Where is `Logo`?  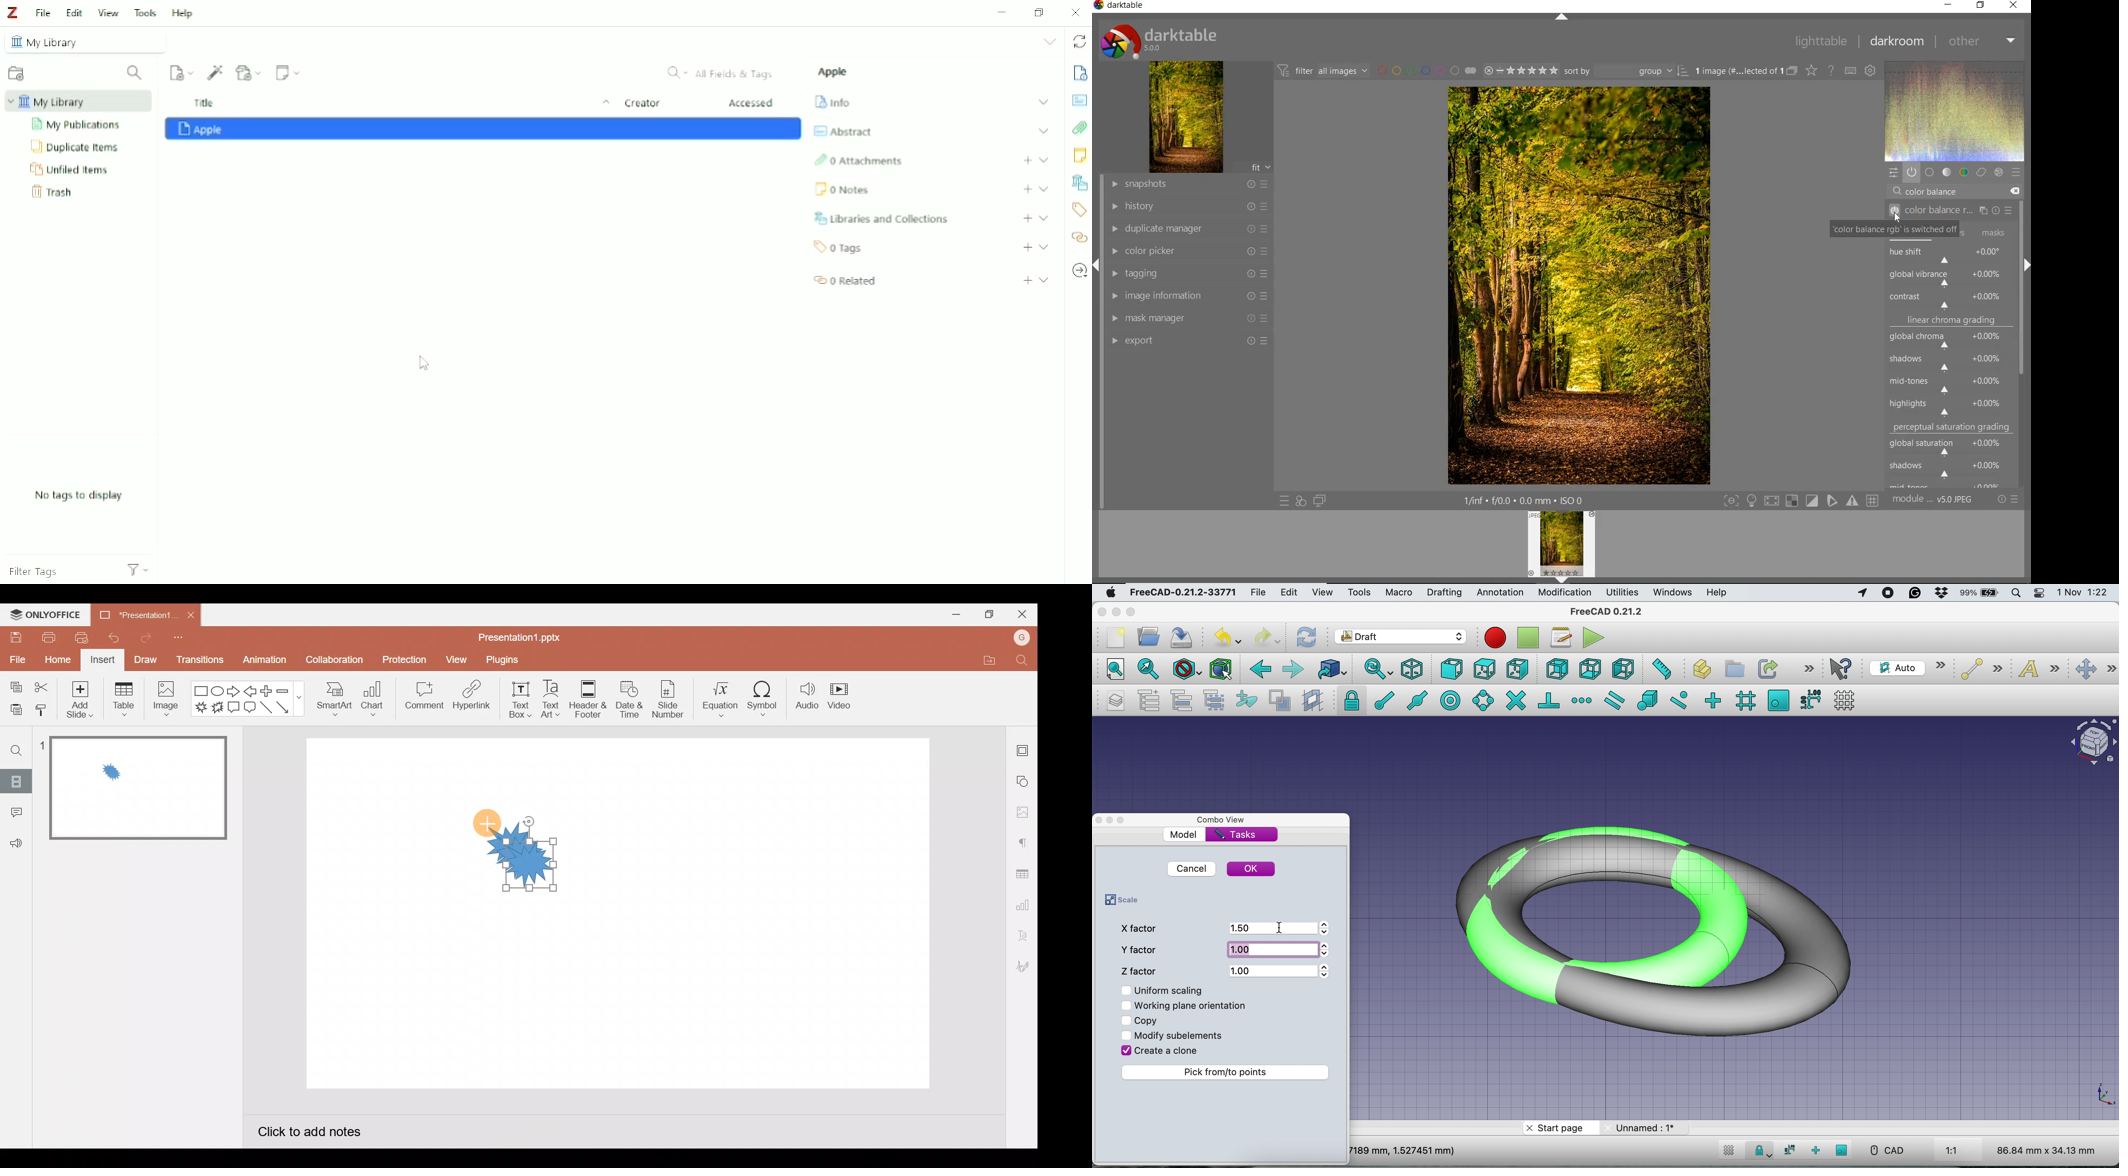 Logo is located at coordinates (15, 13).